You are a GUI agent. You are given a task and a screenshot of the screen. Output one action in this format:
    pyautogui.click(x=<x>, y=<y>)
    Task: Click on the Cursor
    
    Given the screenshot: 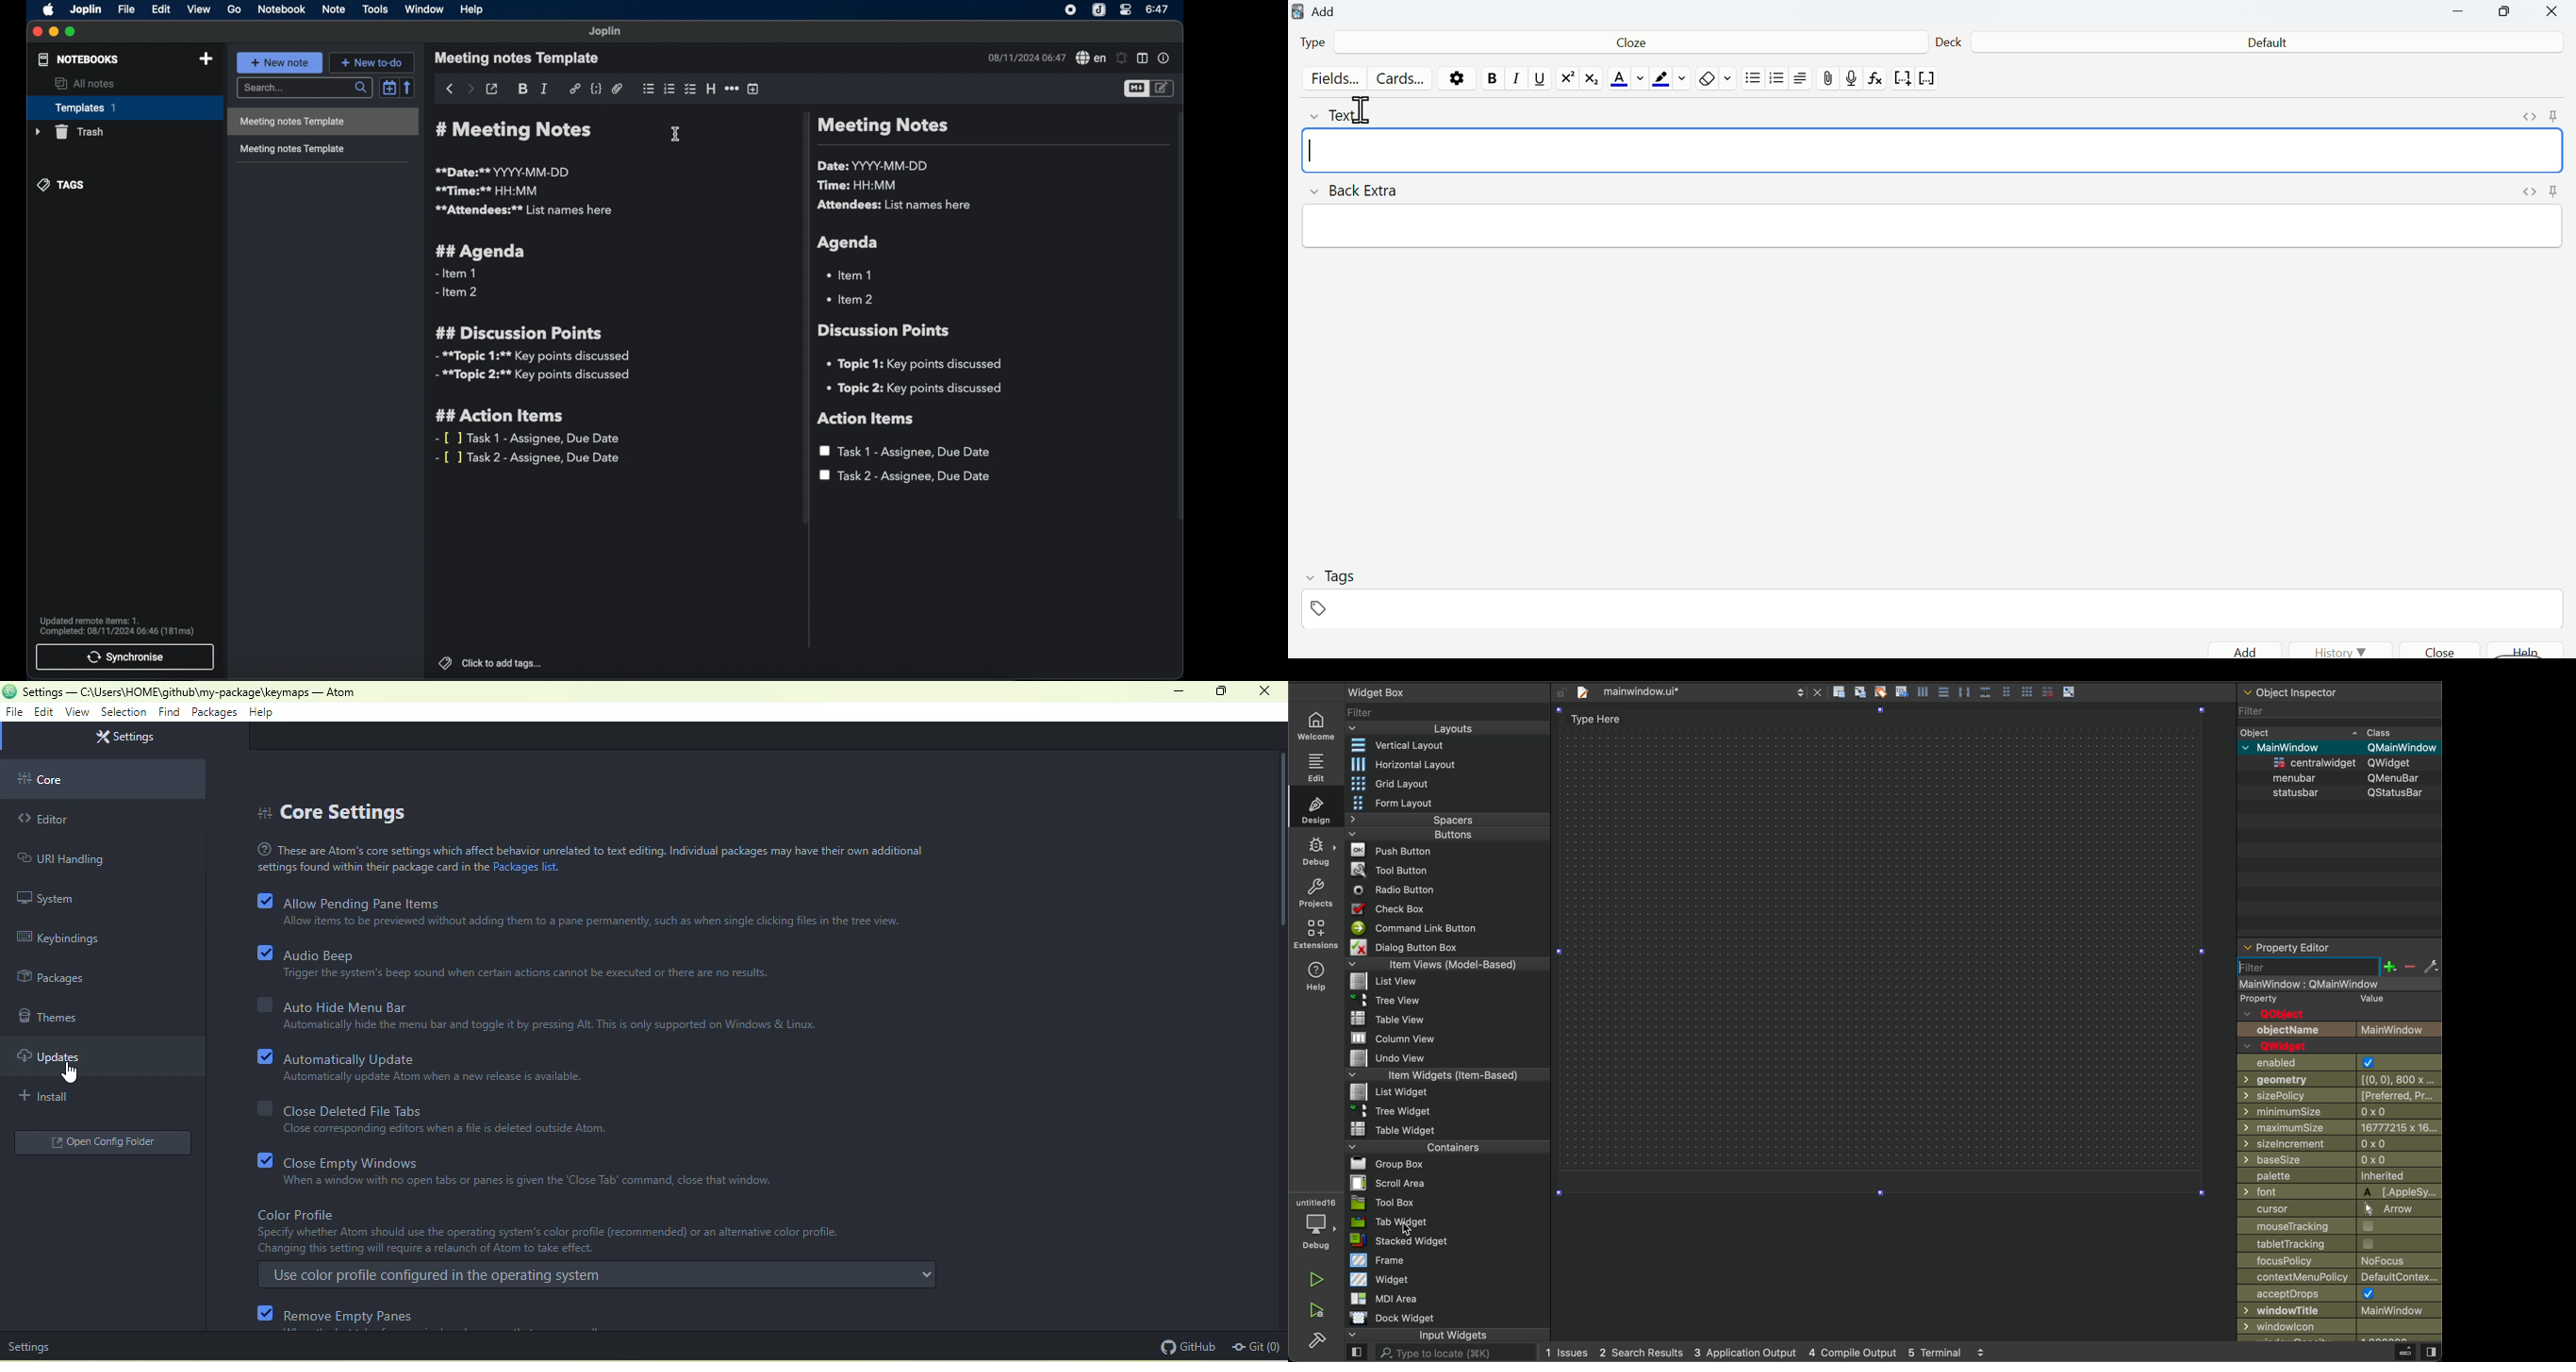 What is the action you would take?
    pyautogui.click(x=1364, y=110)
    